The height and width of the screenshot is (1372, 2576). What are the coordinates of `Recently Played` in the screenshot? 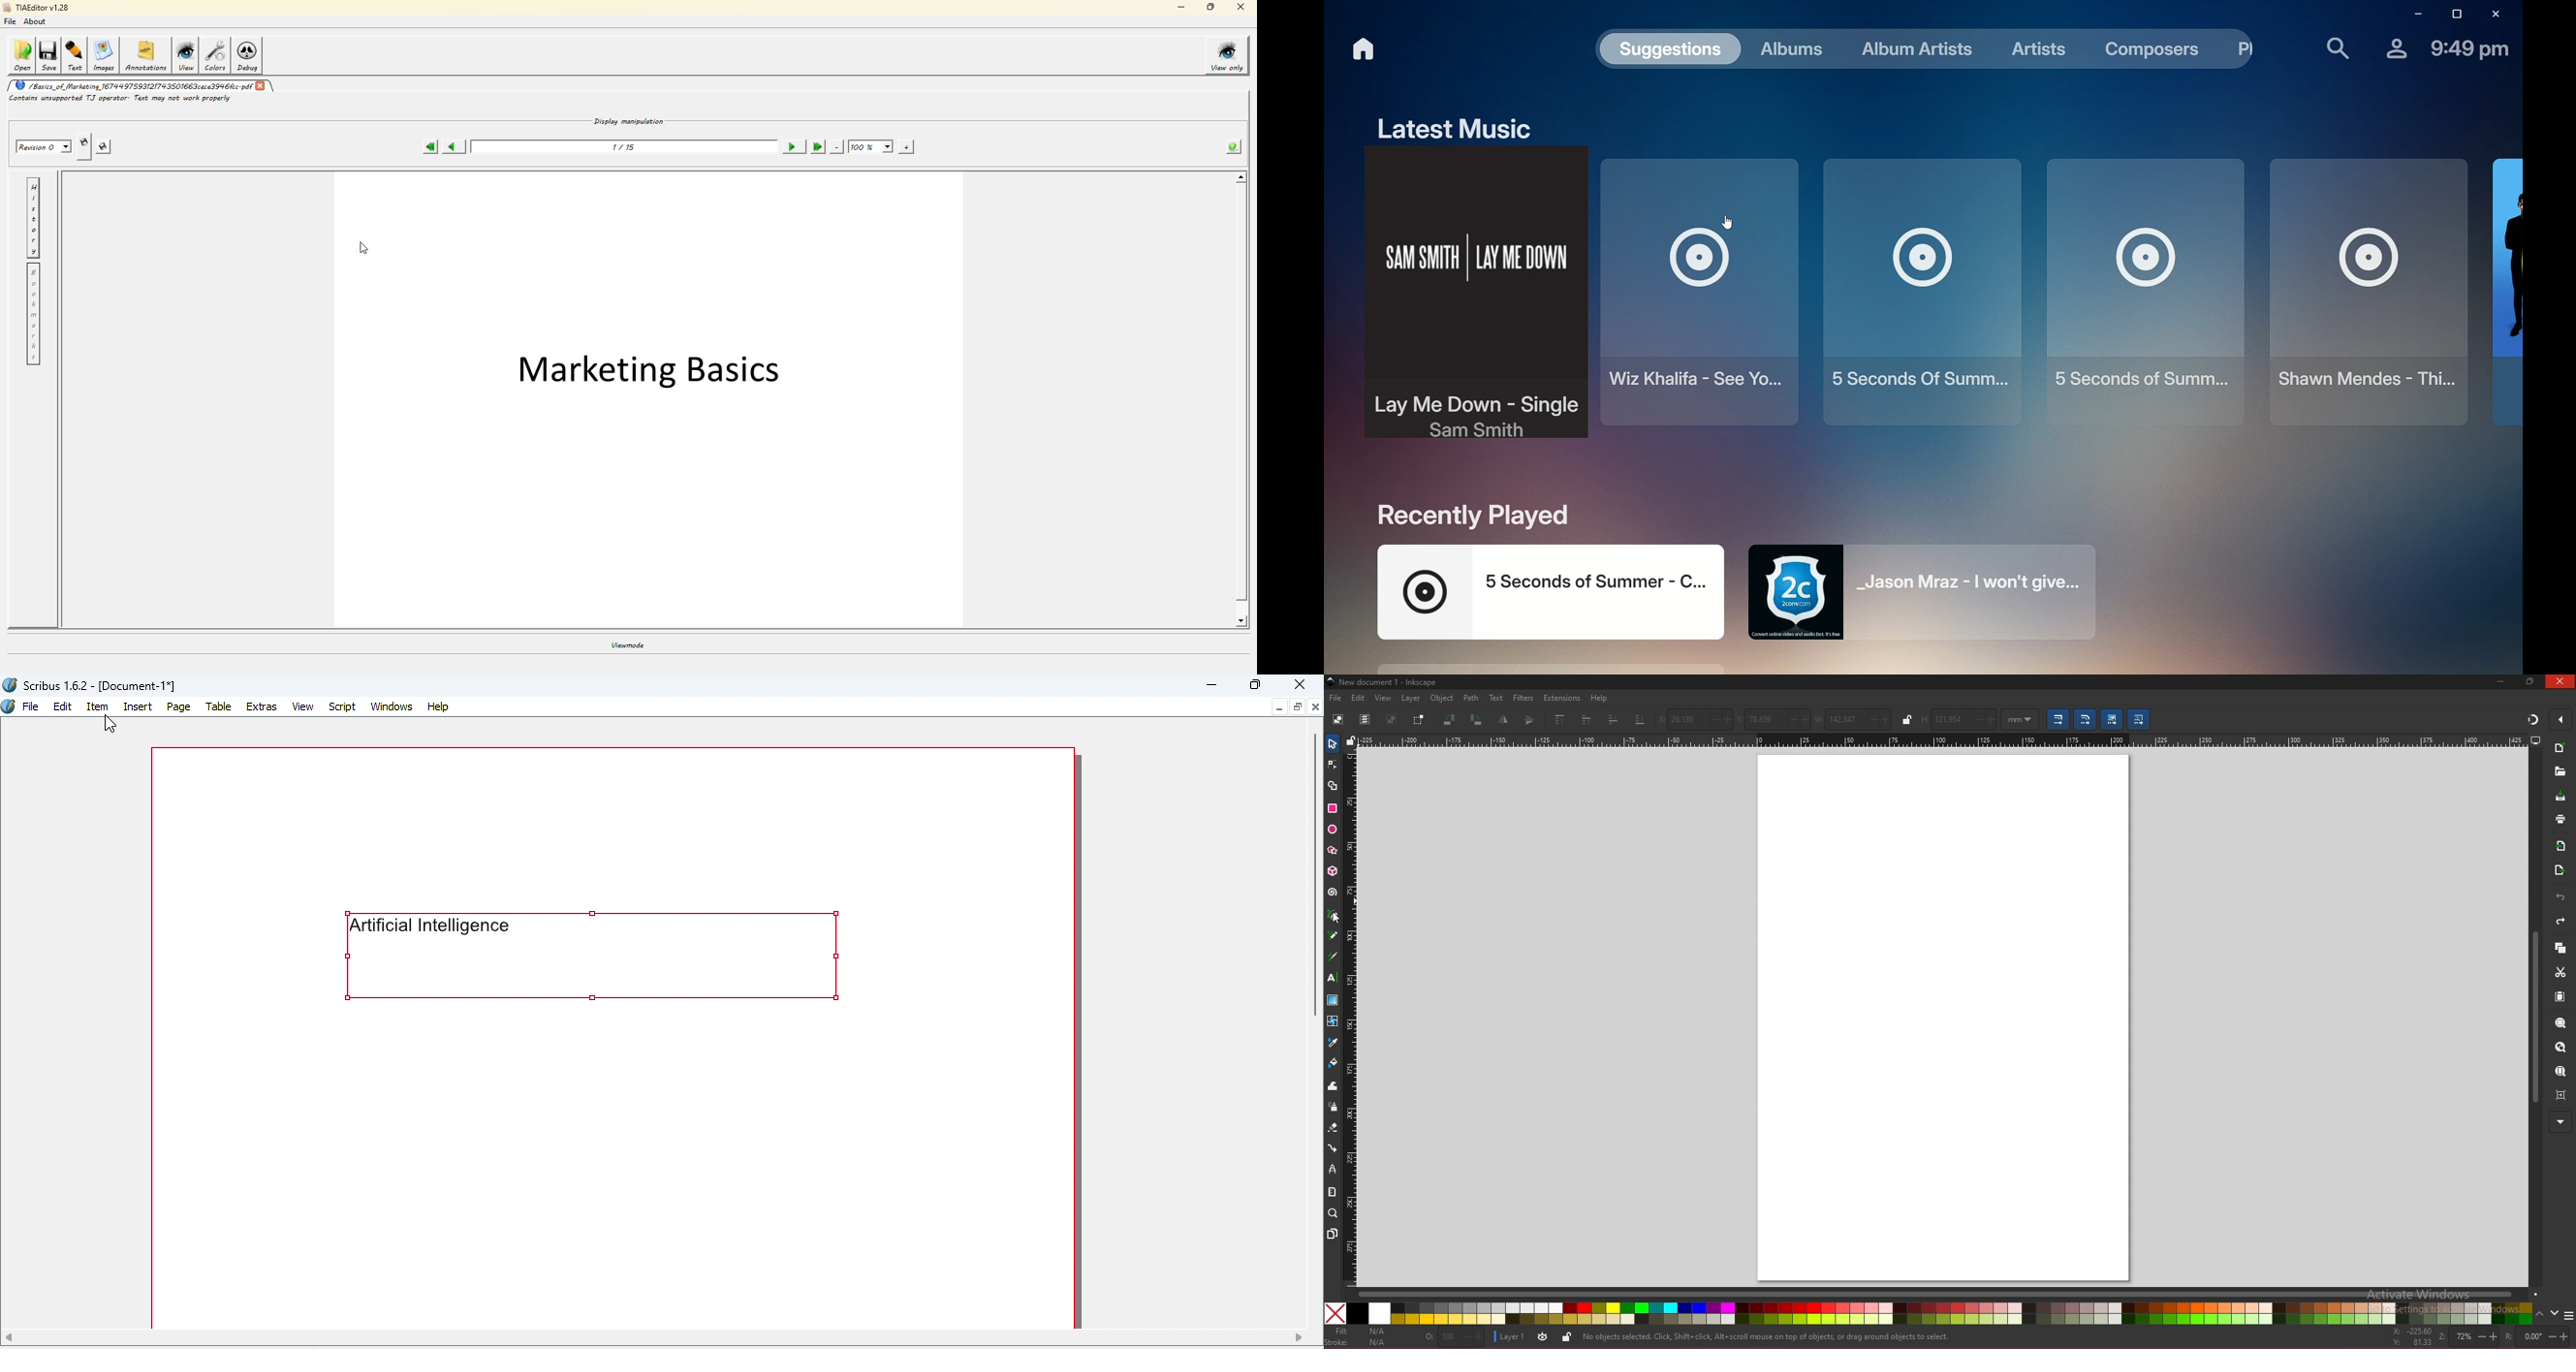 It's located at (1472, 515).